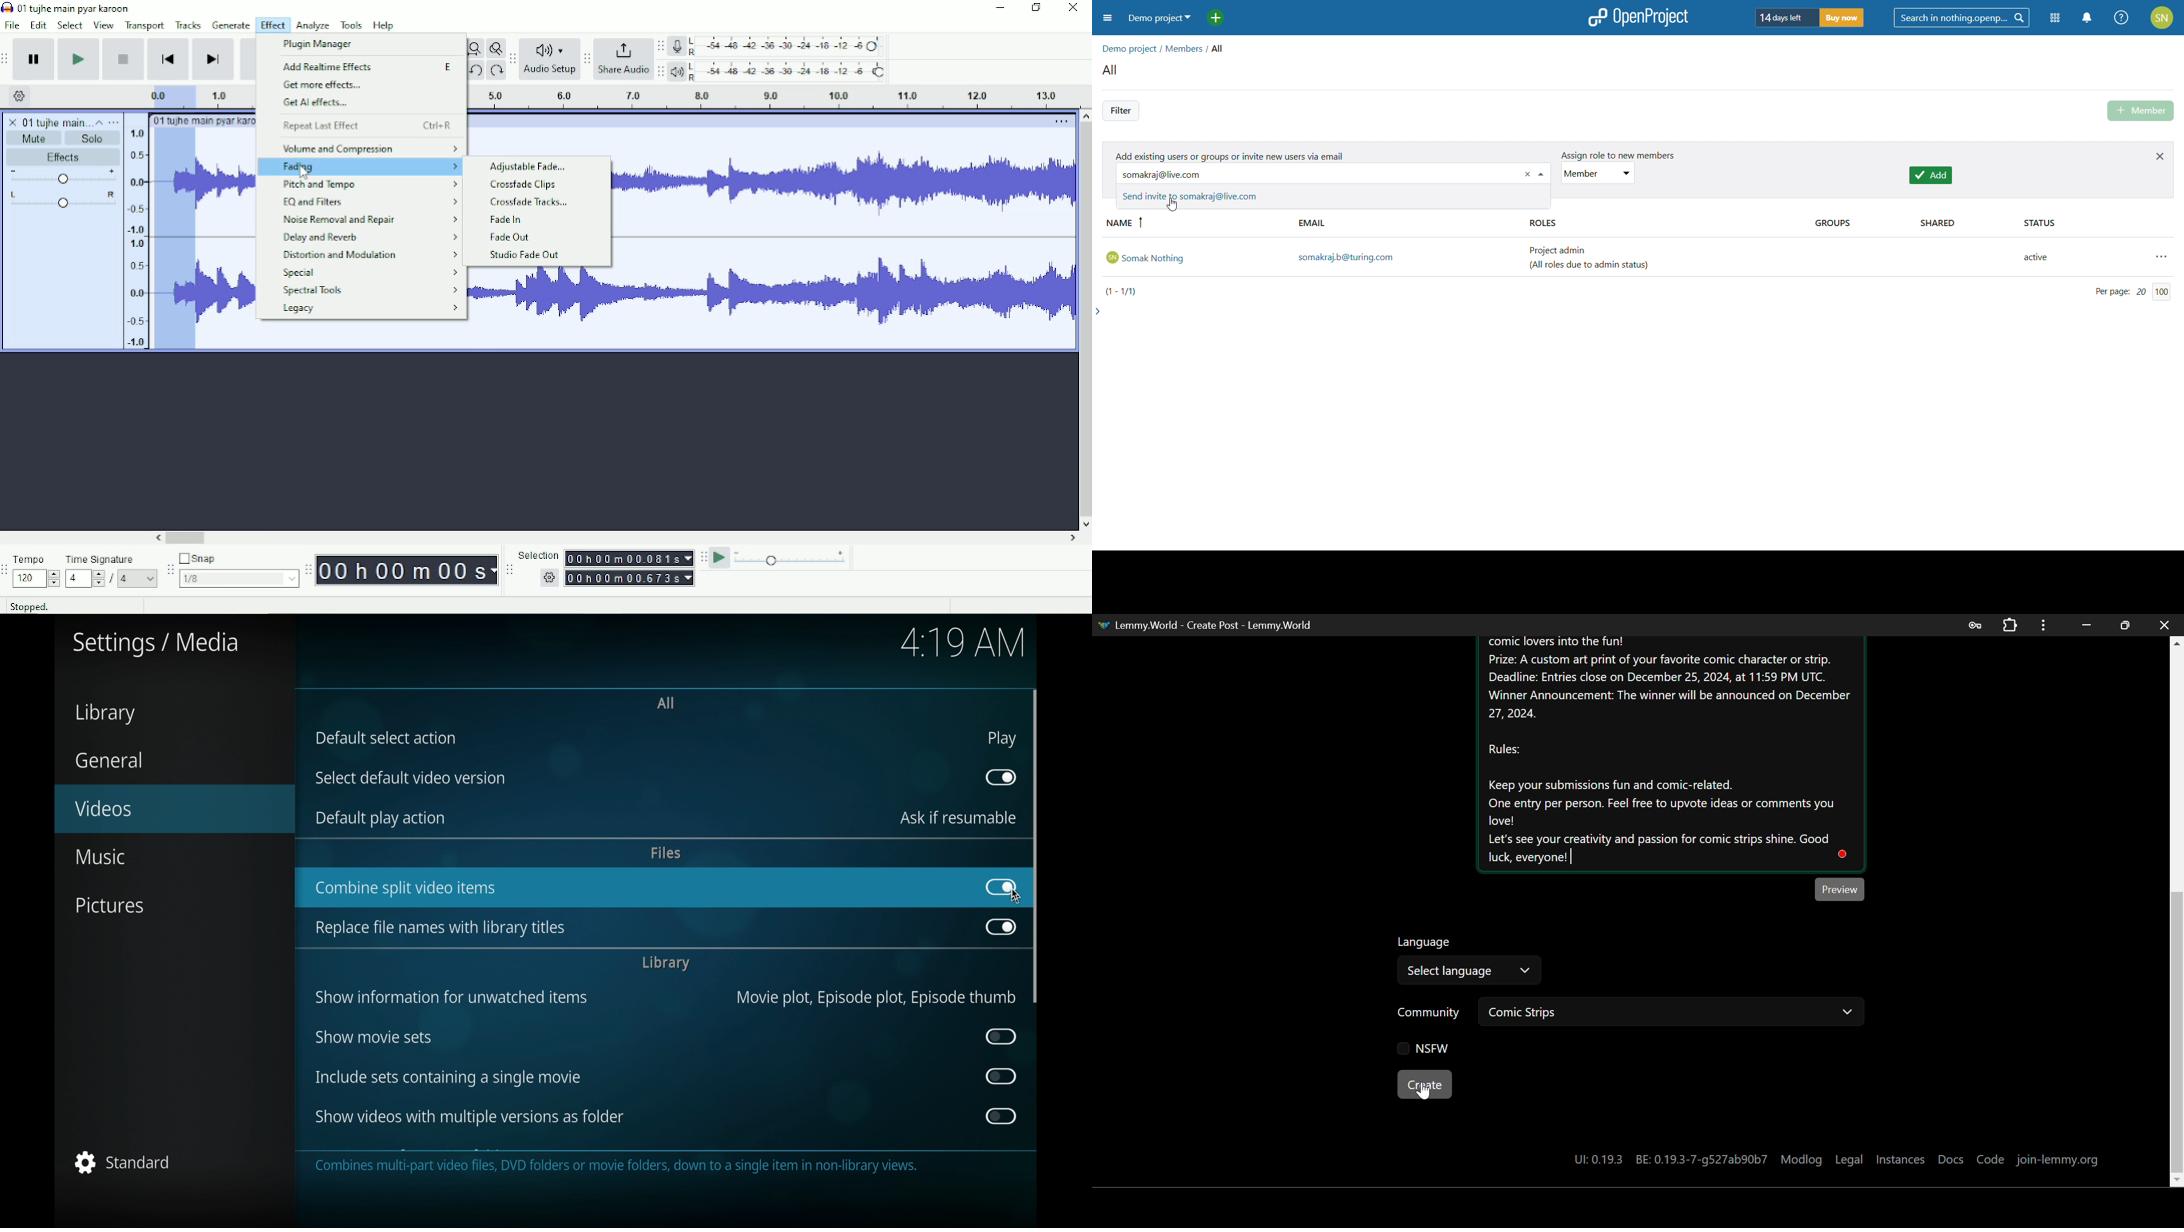 The width and height of the screenshot is (2184, 1232). I want to click on Get more effects, so click(324, 86).